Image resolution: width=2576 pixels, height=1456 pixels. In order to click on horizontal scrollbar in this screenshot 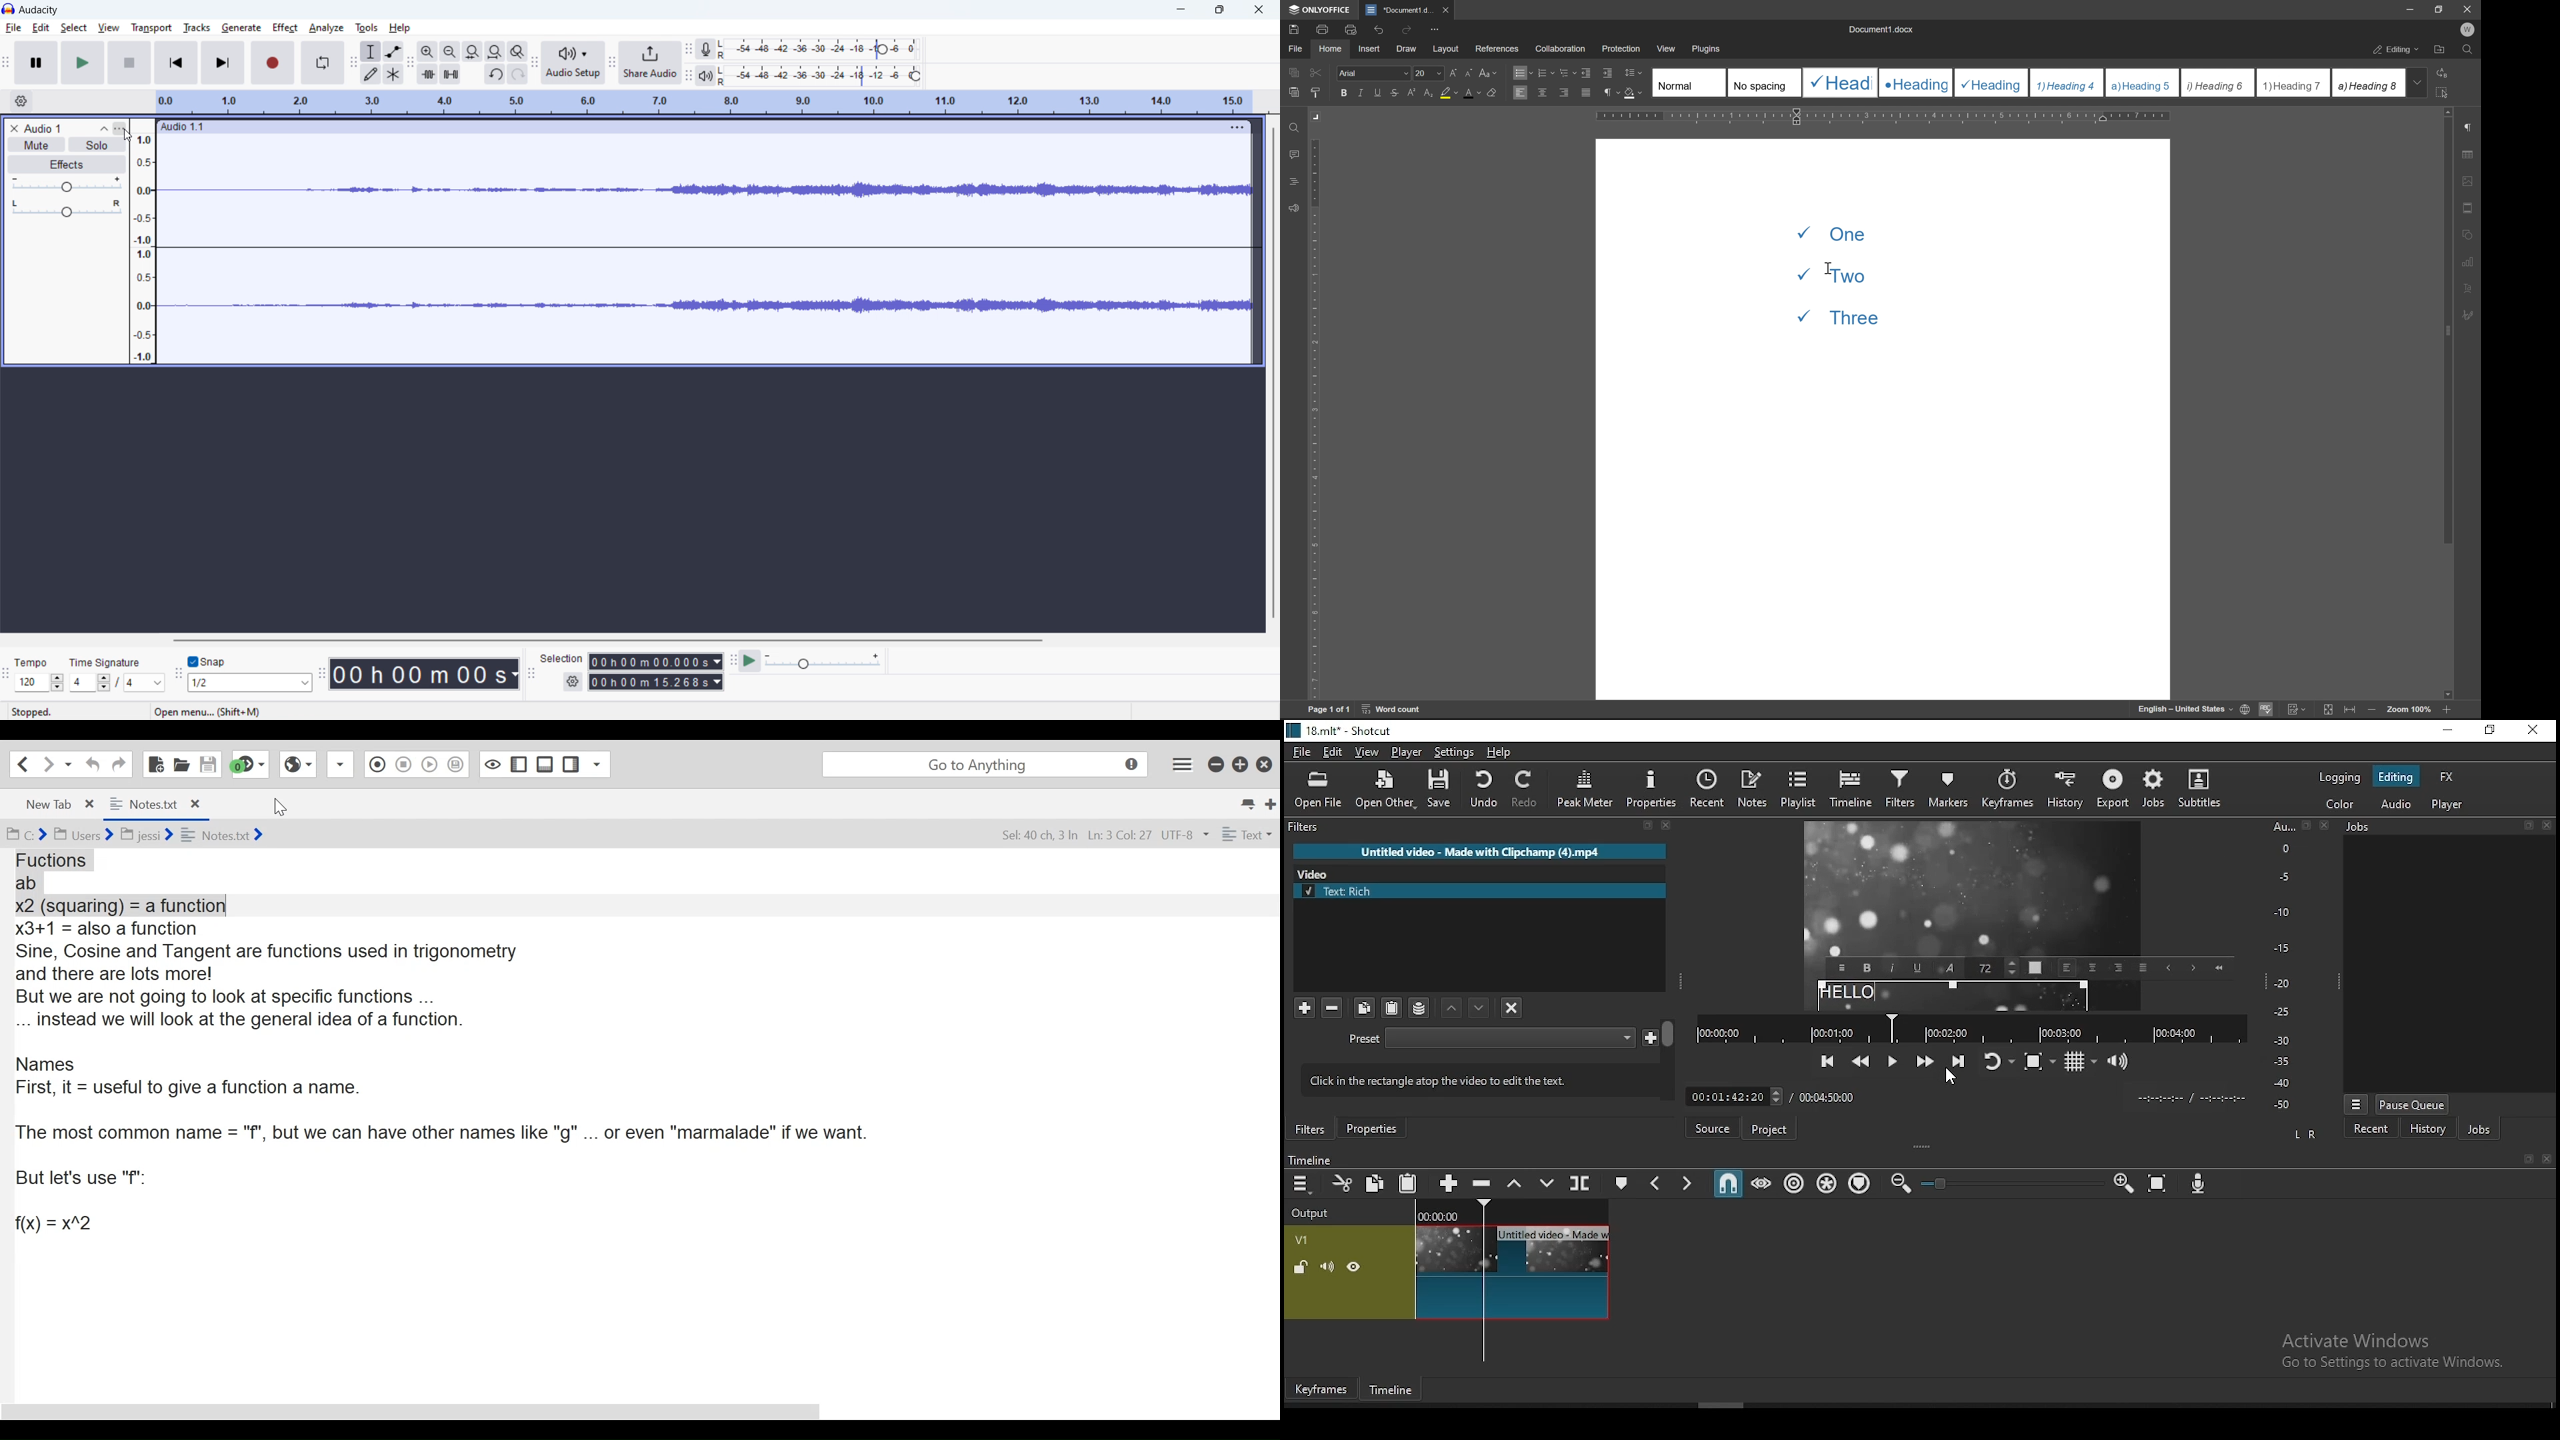, I will do `click(611, 640)`.